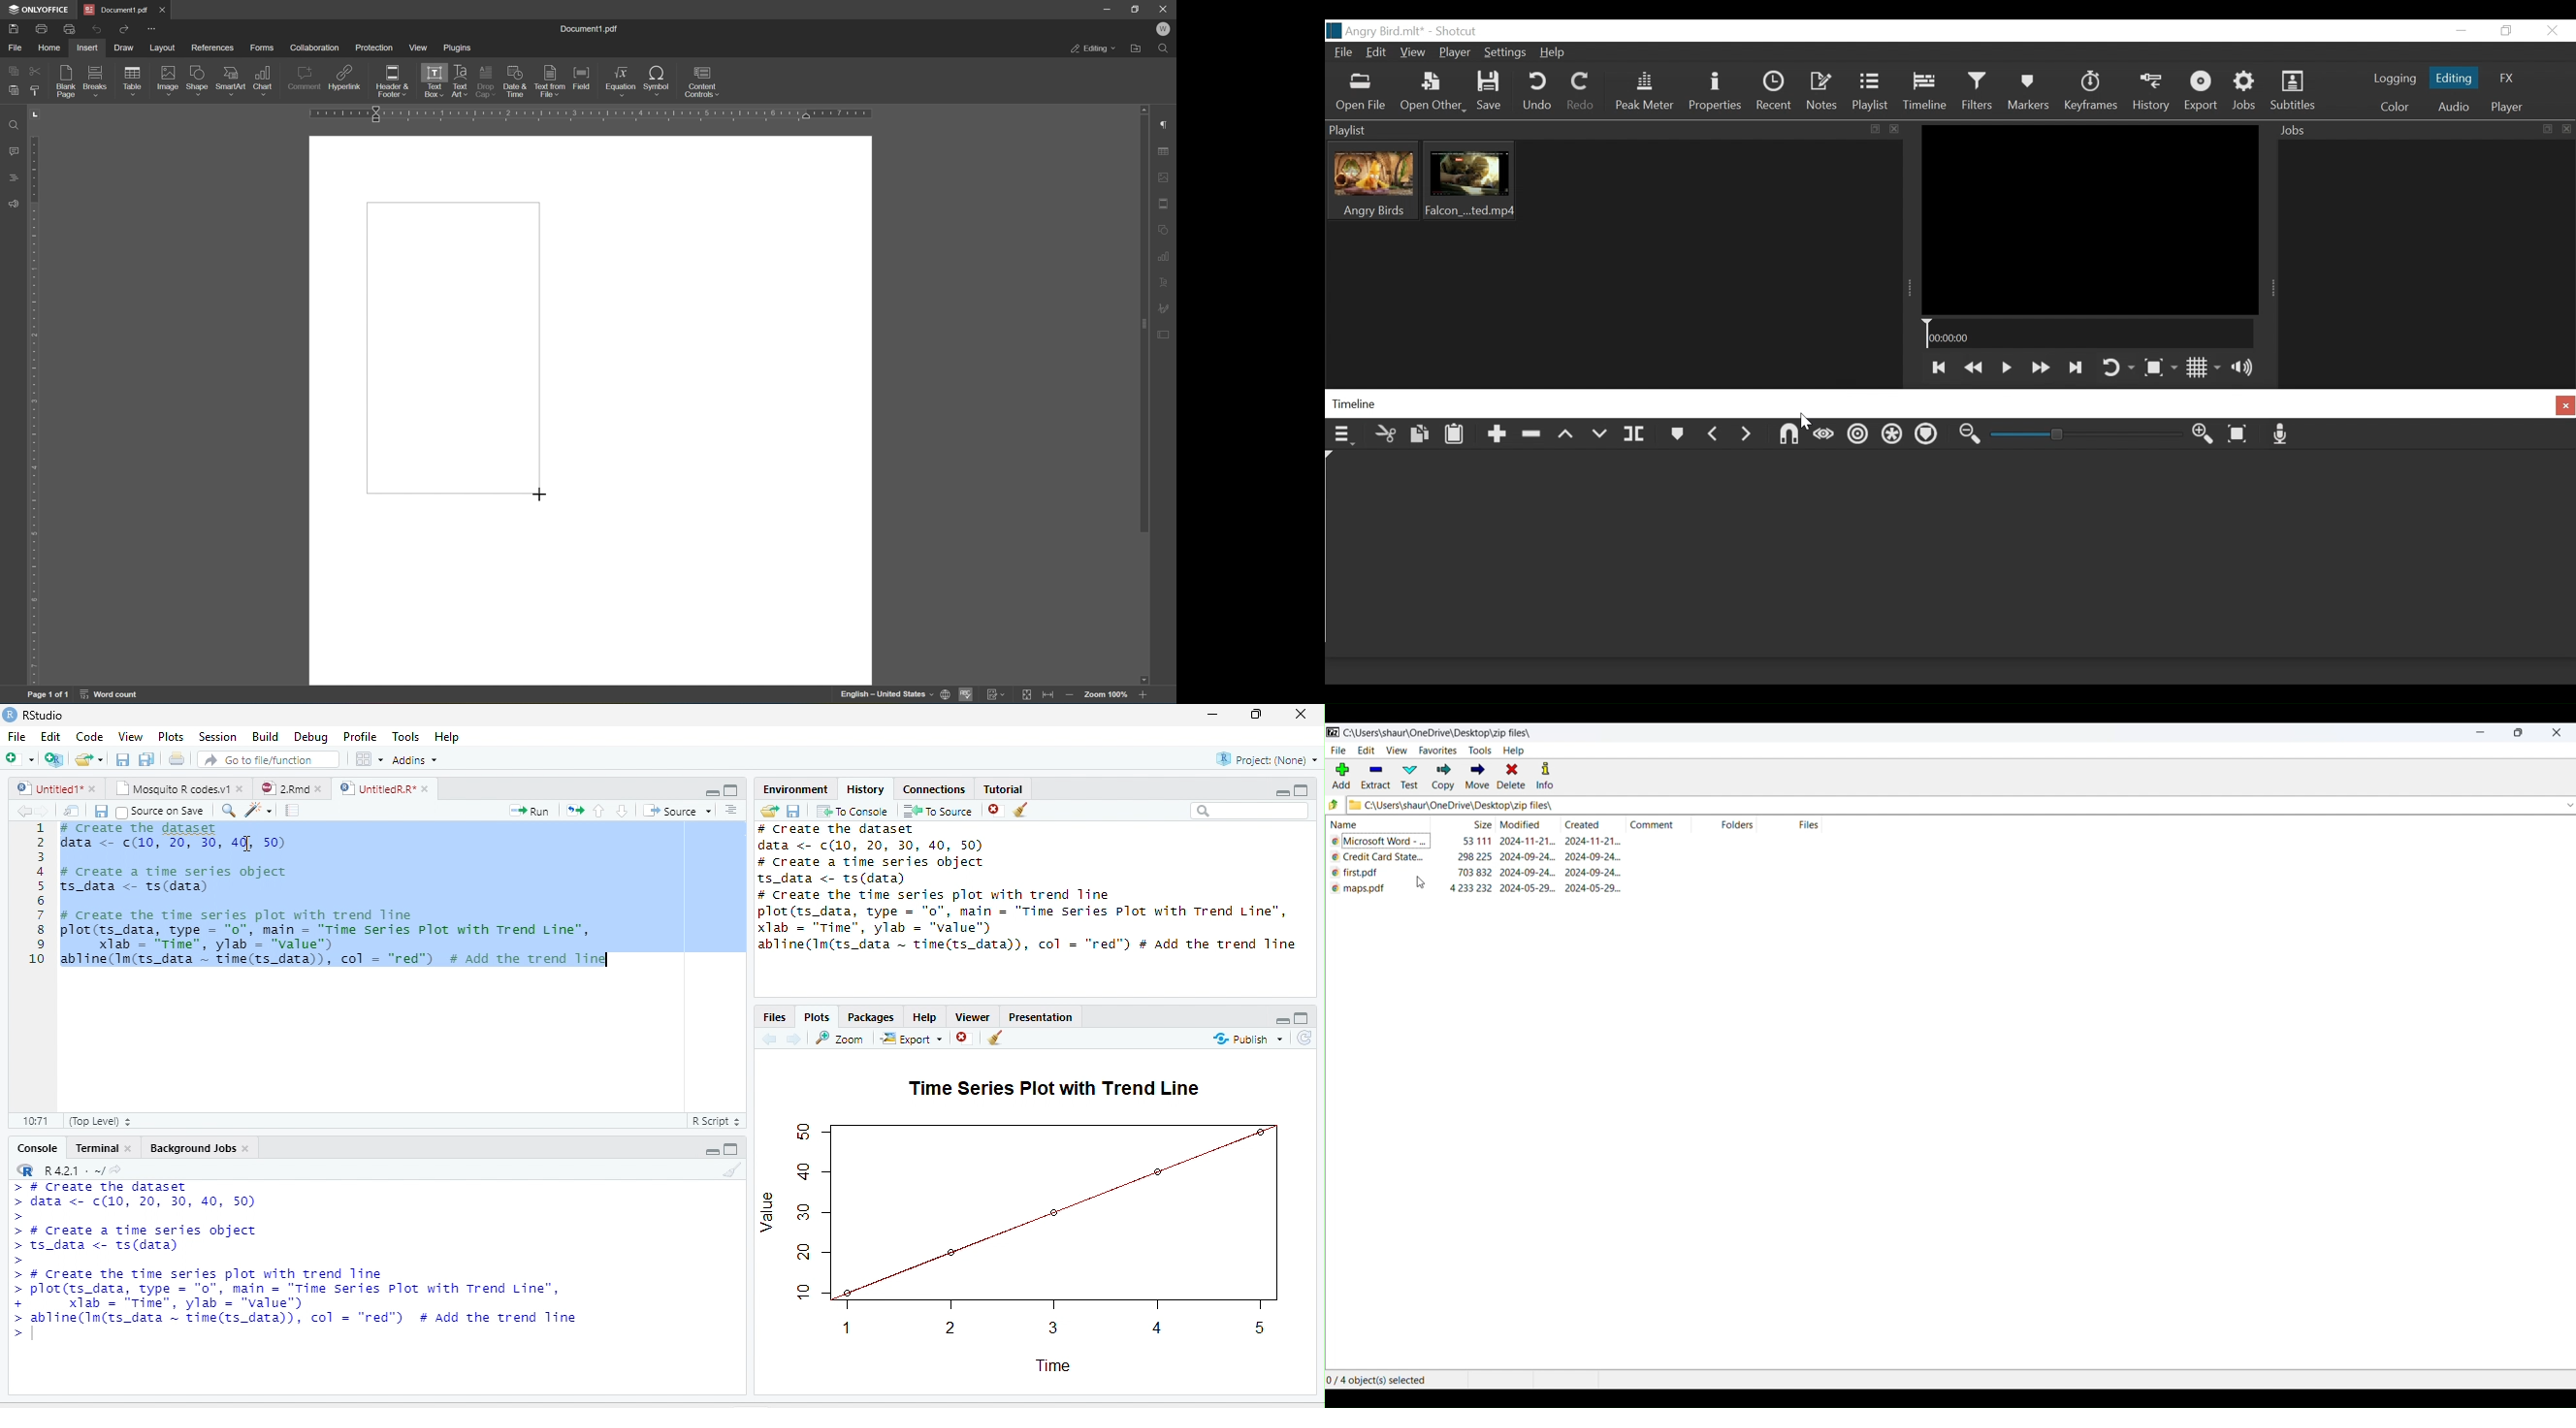 Image resolution: width=2576 pixels, height=1428 pixels. What do you see at coordinates (393, 82) in the screenshot?
I see `header and footer` at bounding box center [393, 82].